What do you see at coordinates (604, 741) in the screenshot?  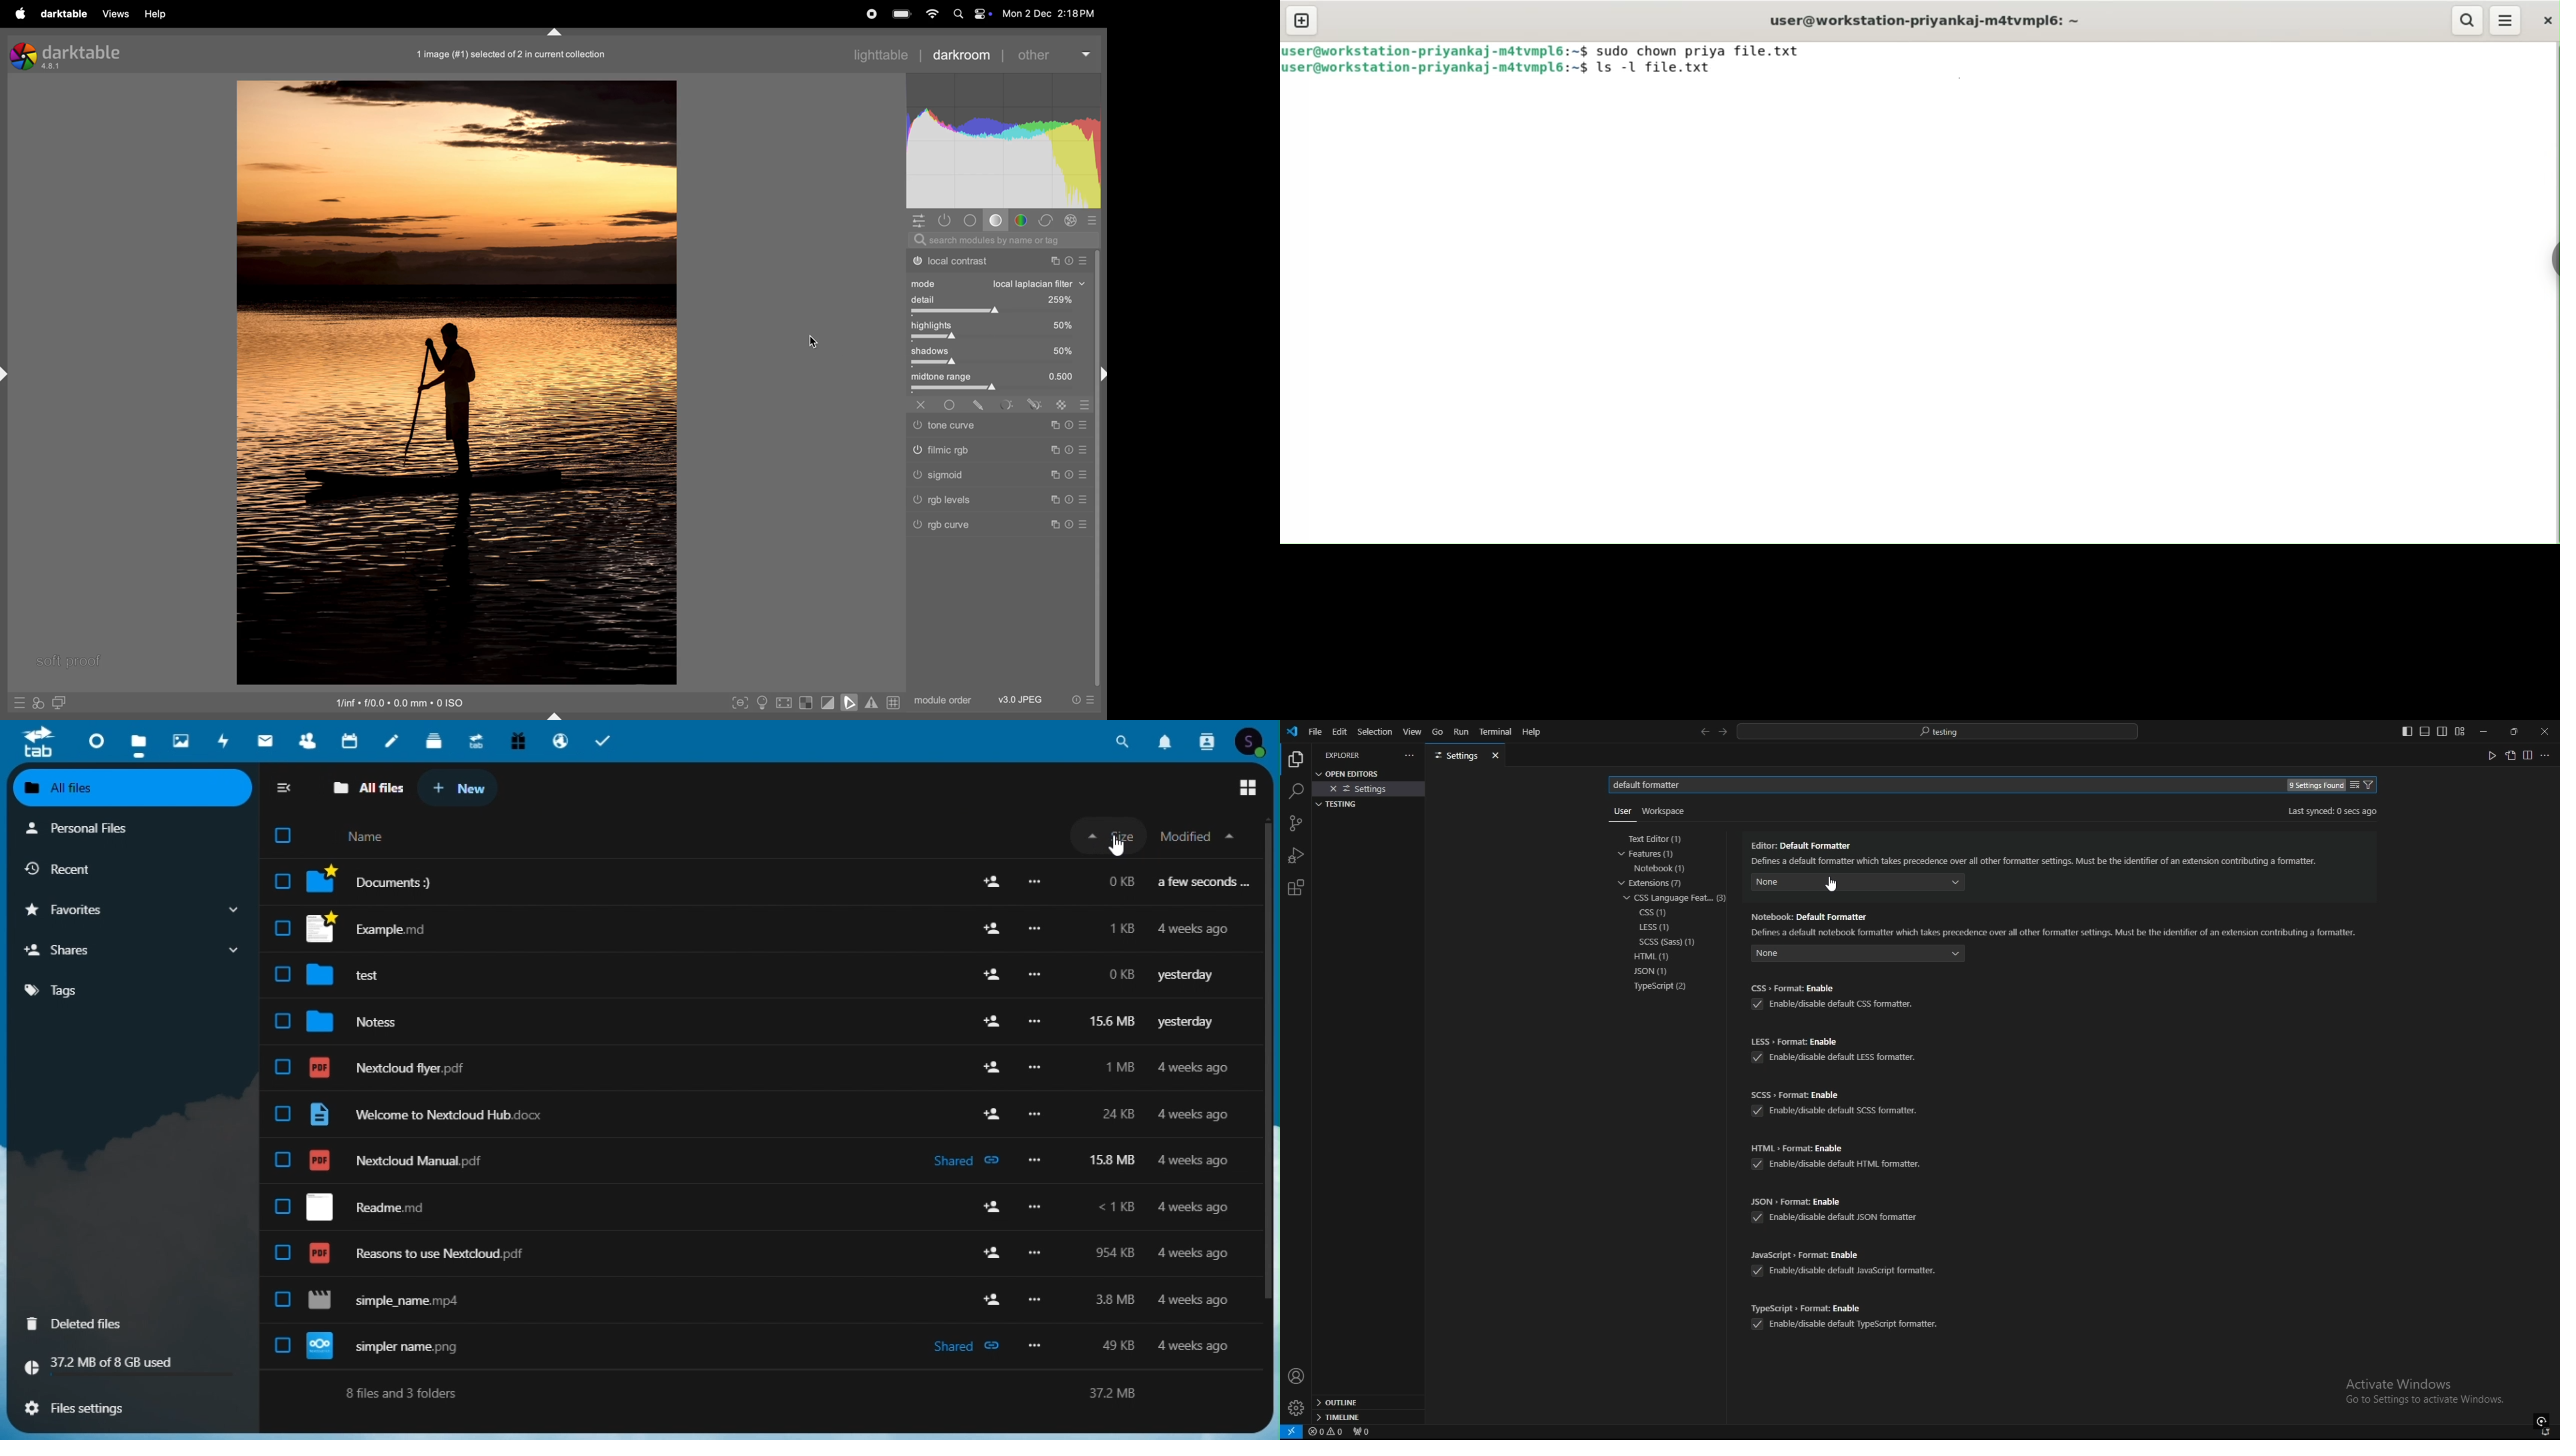 I see `tasks` at bounding box center [604, 741].